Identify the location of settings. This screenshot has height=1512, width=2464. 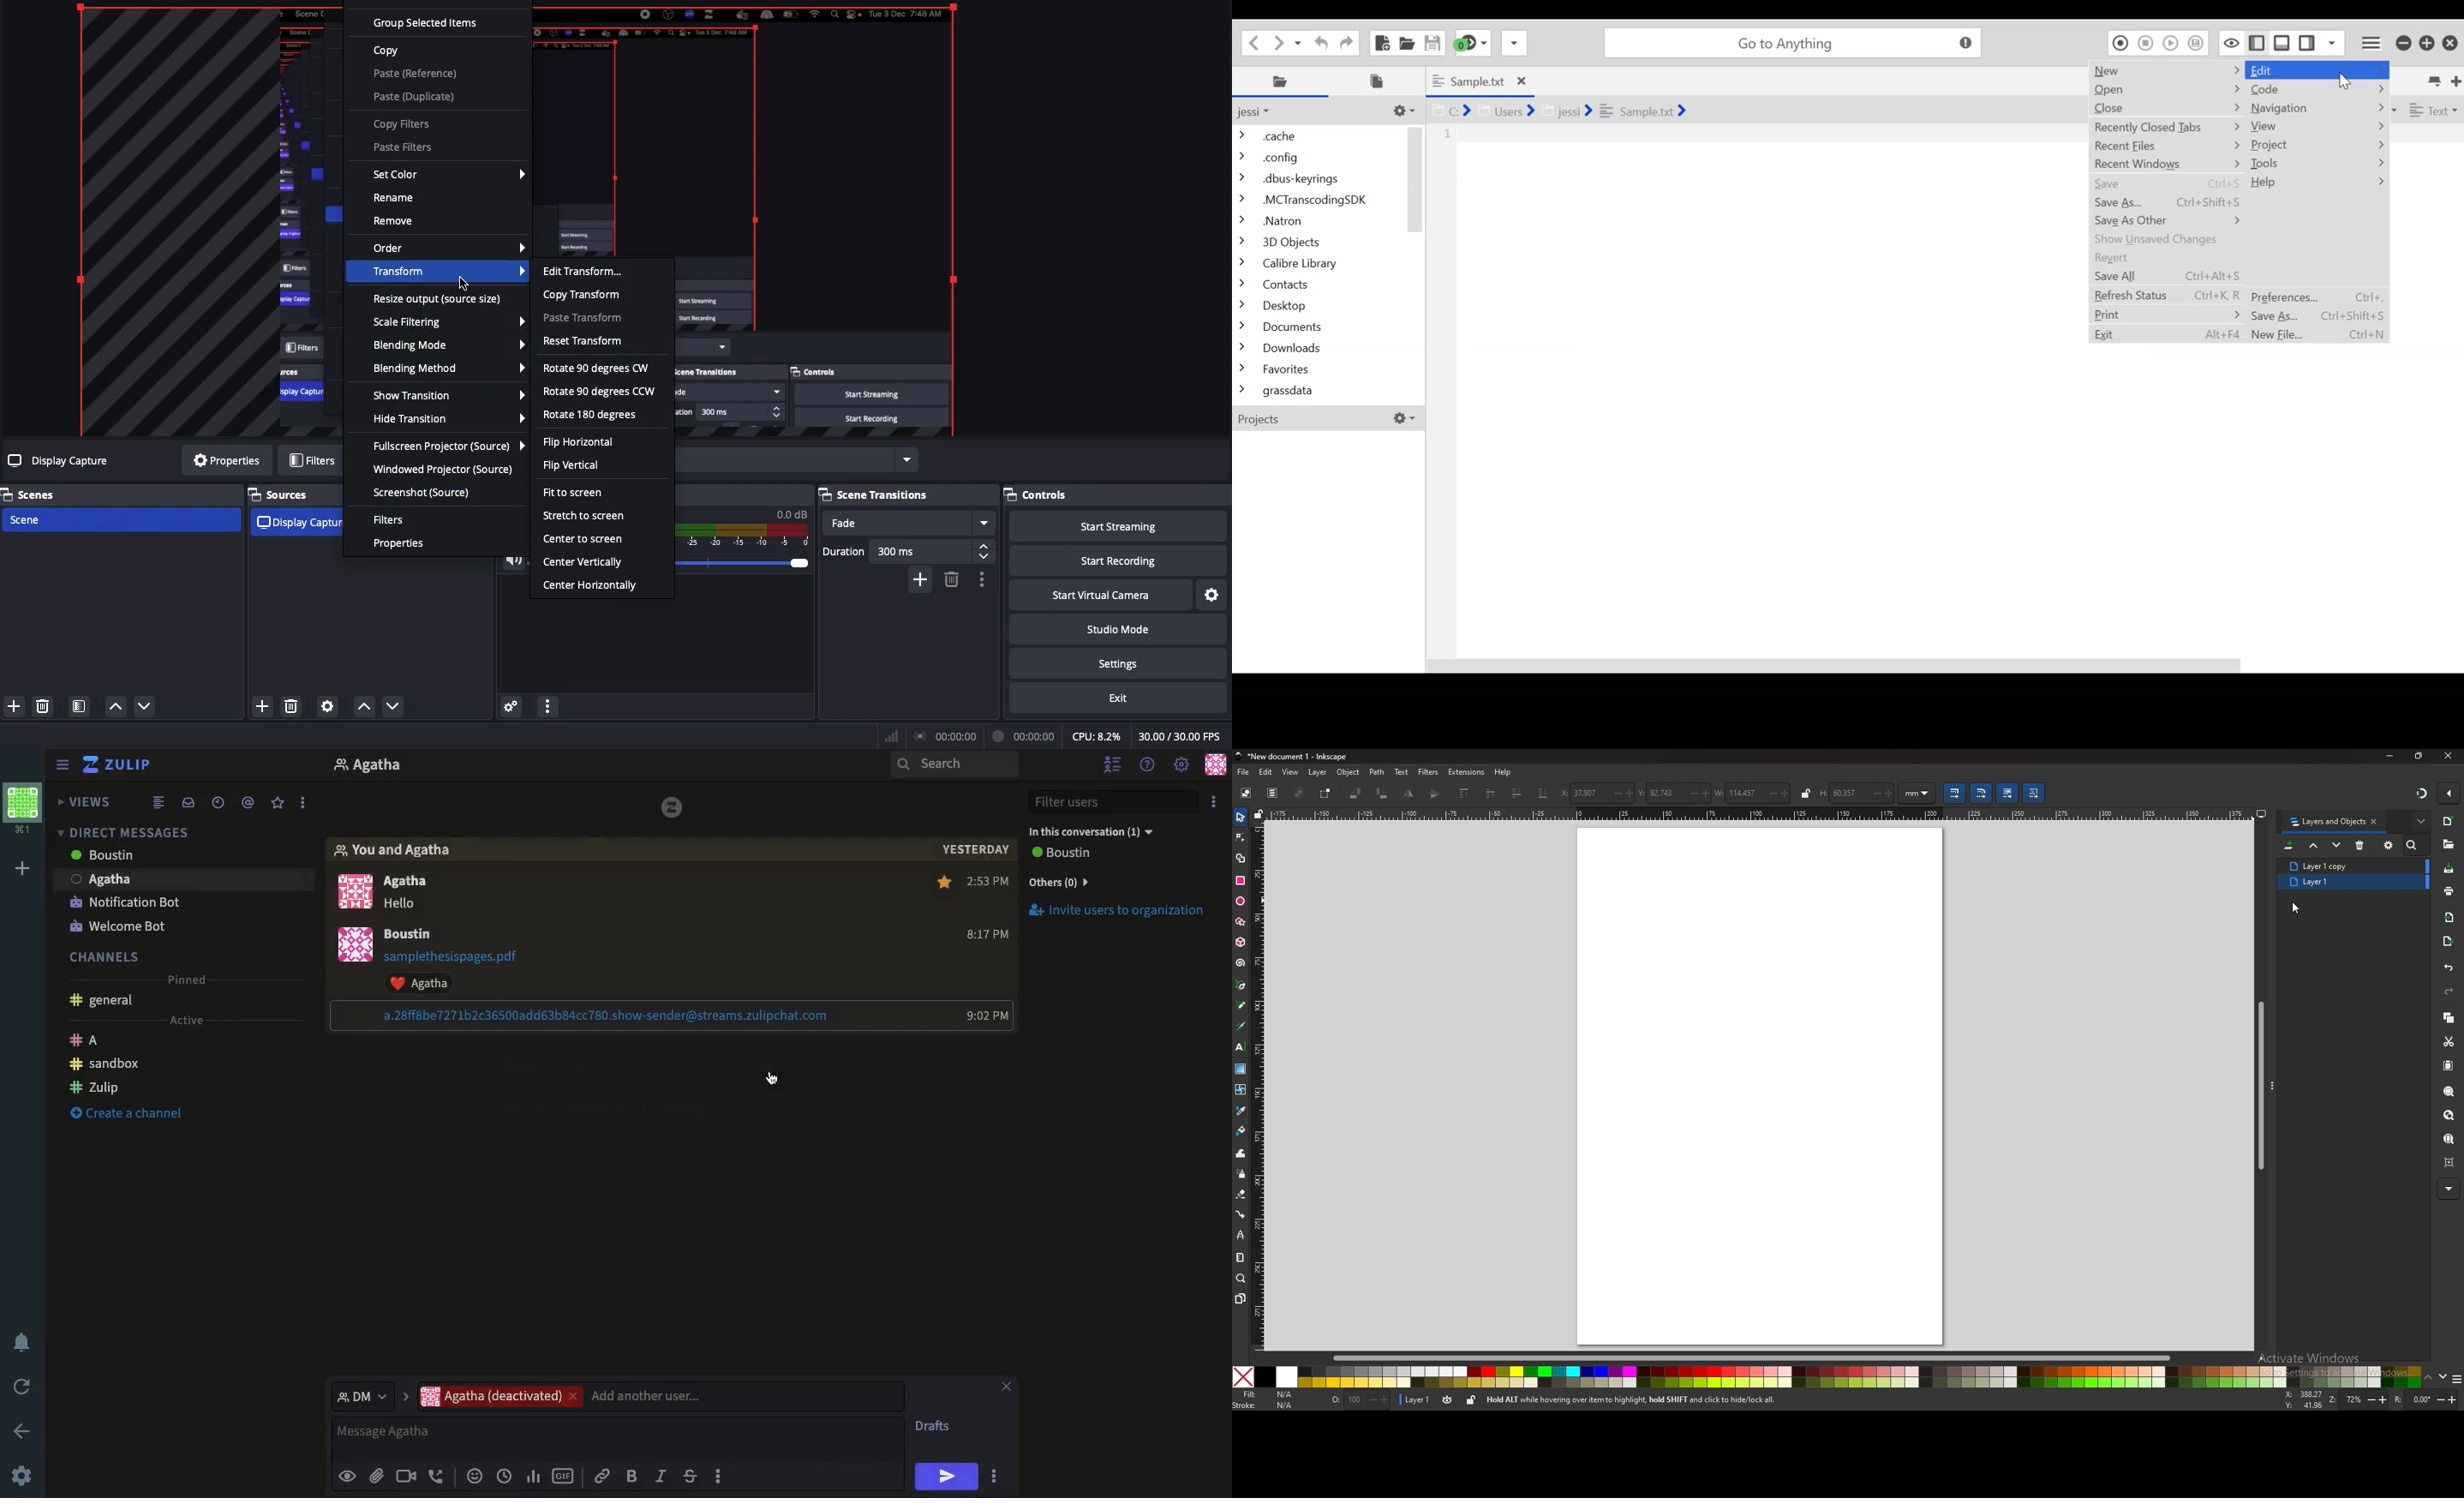
(2389, 845).